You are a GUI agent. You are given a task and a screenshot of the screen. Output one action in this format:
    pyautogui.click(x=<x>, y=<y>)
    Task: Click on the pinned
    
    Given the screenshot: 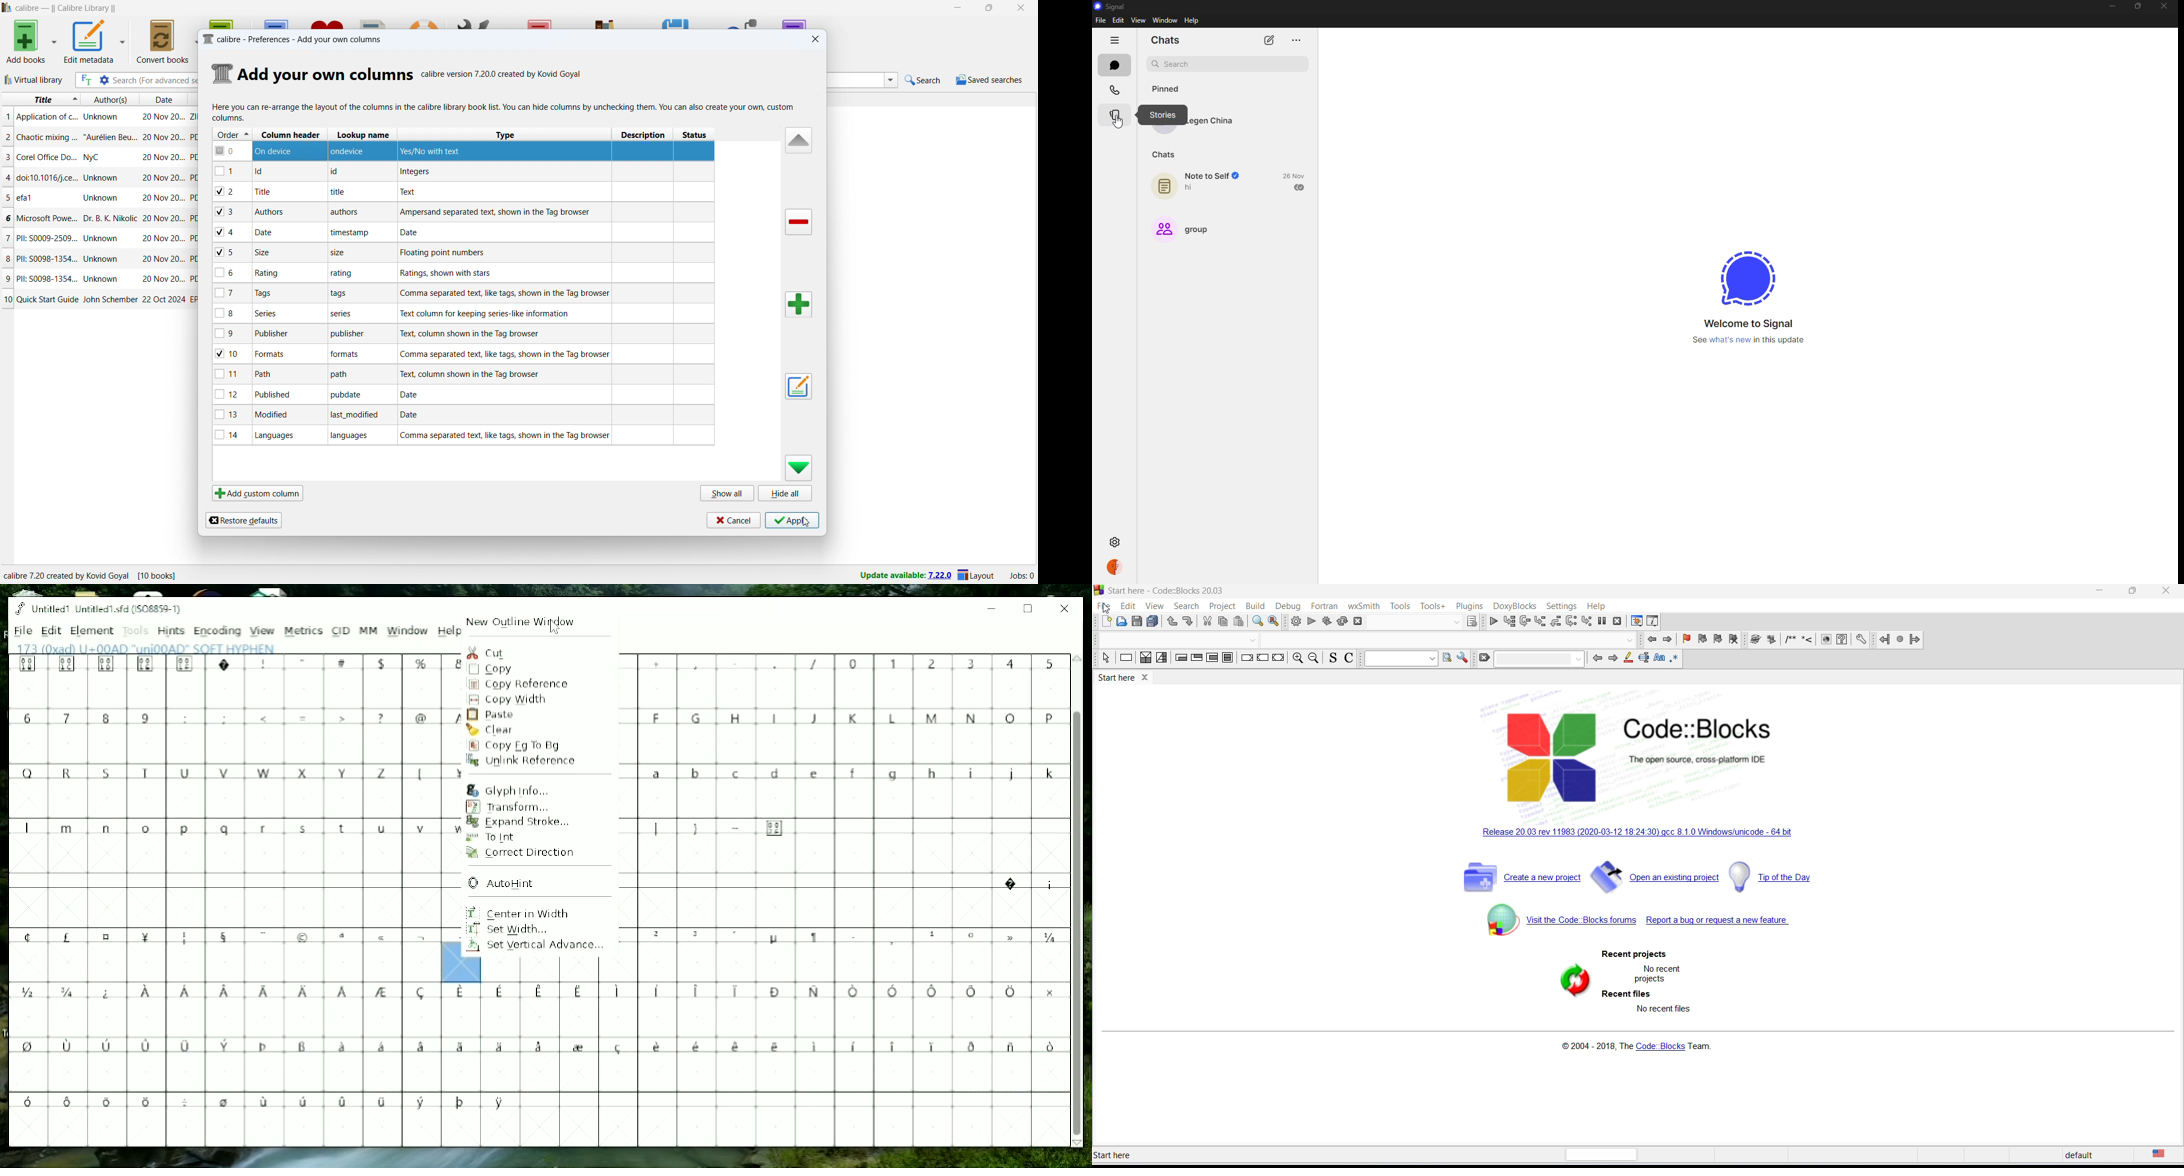 What is the action you would take?
    pyautogui.click(x=1166, y=88)
    